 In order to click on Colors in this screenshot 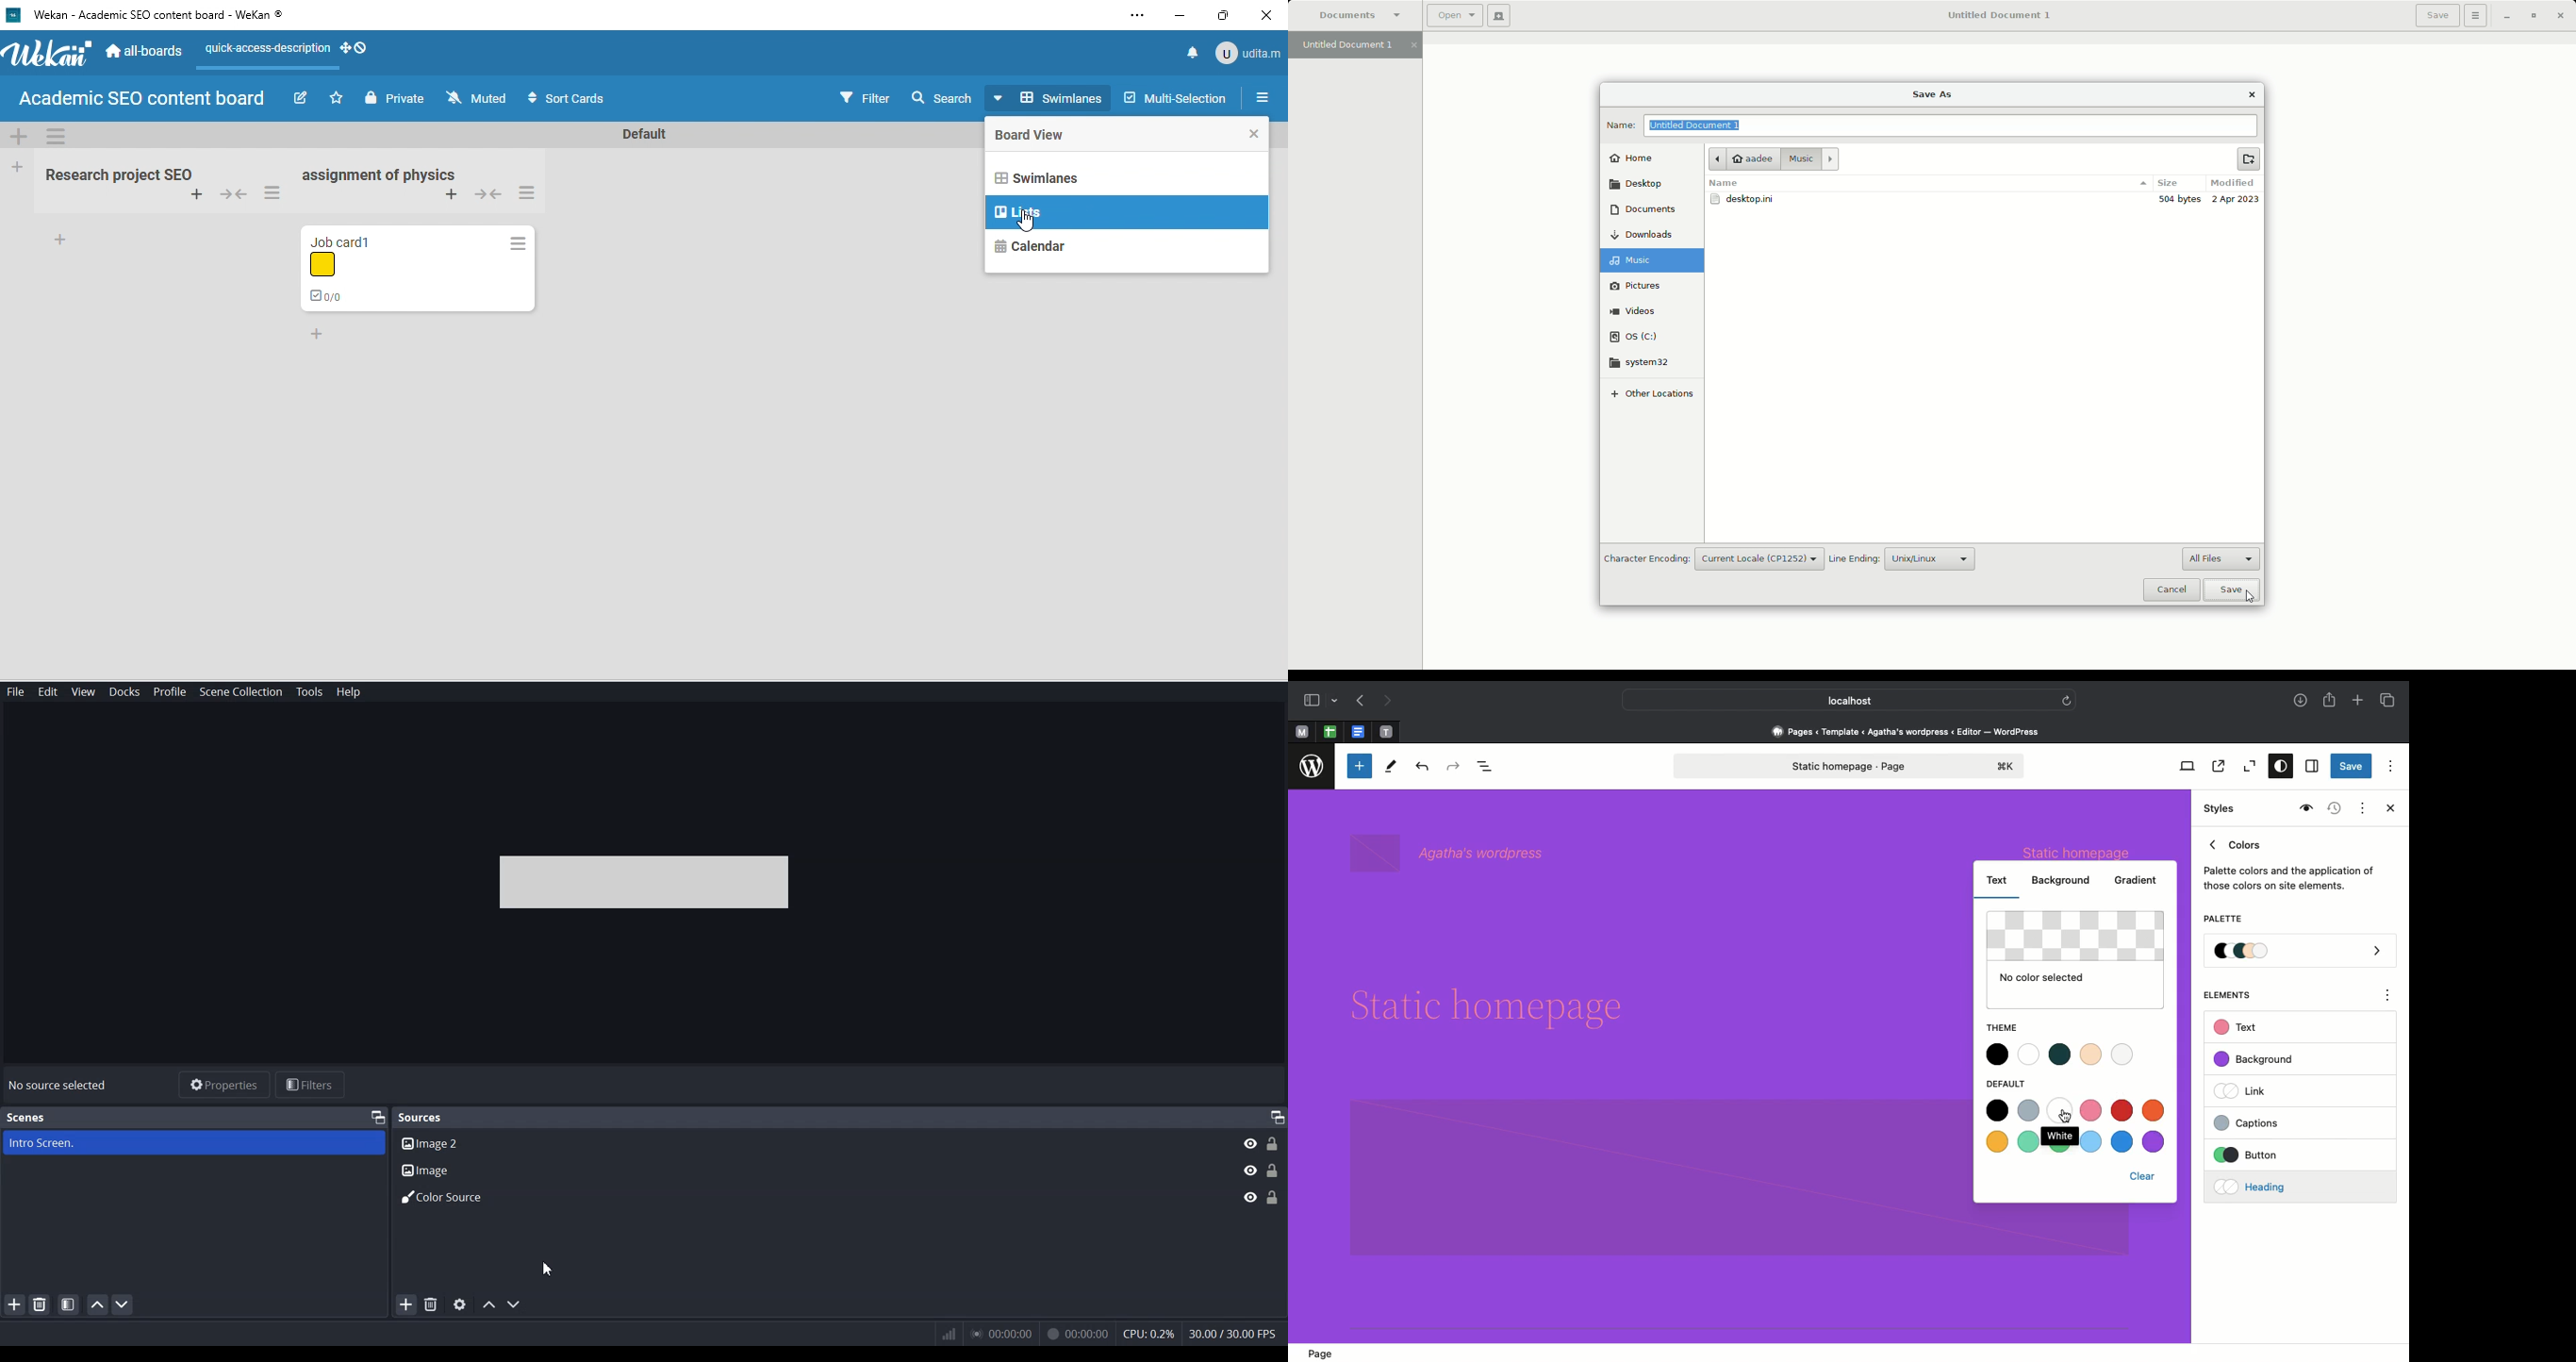, I will do `click(2290, 862)`.